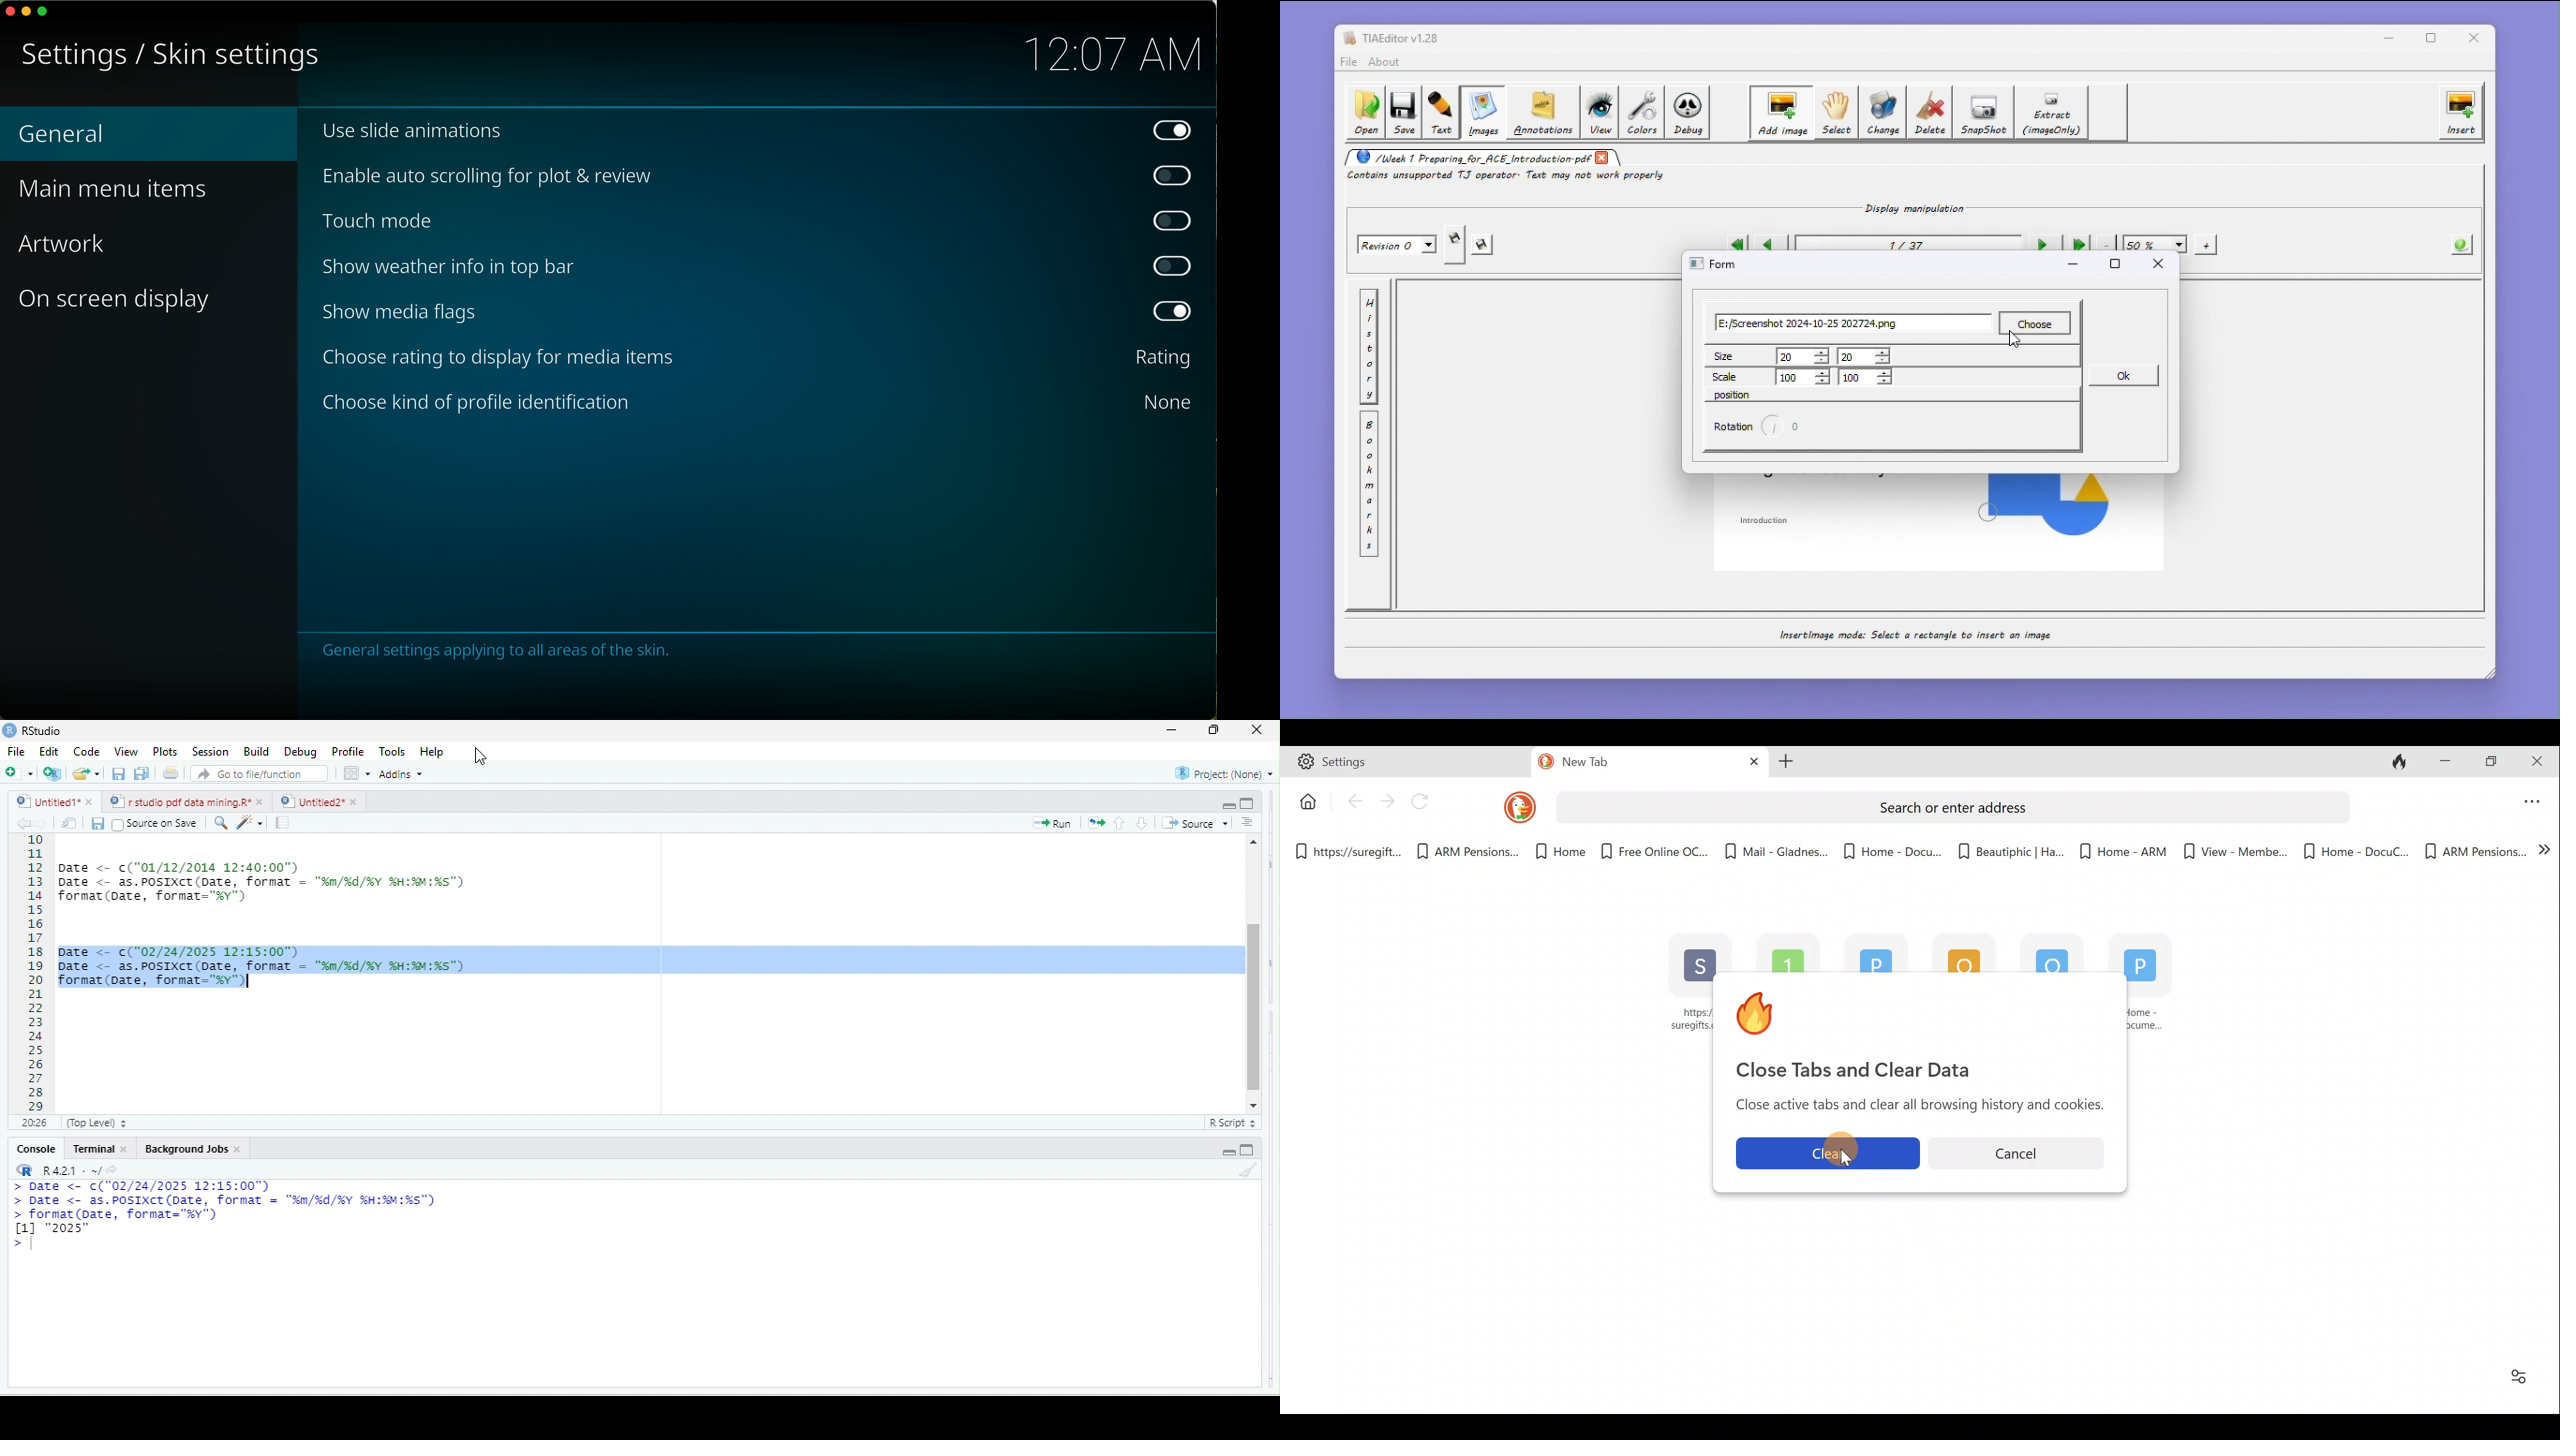 The width and height of the screenshot is (2576, 1456). What do you see at coordinates (11, 729) in the screenshot?
I see `rs studio logo` at bounding box center [11, 729].